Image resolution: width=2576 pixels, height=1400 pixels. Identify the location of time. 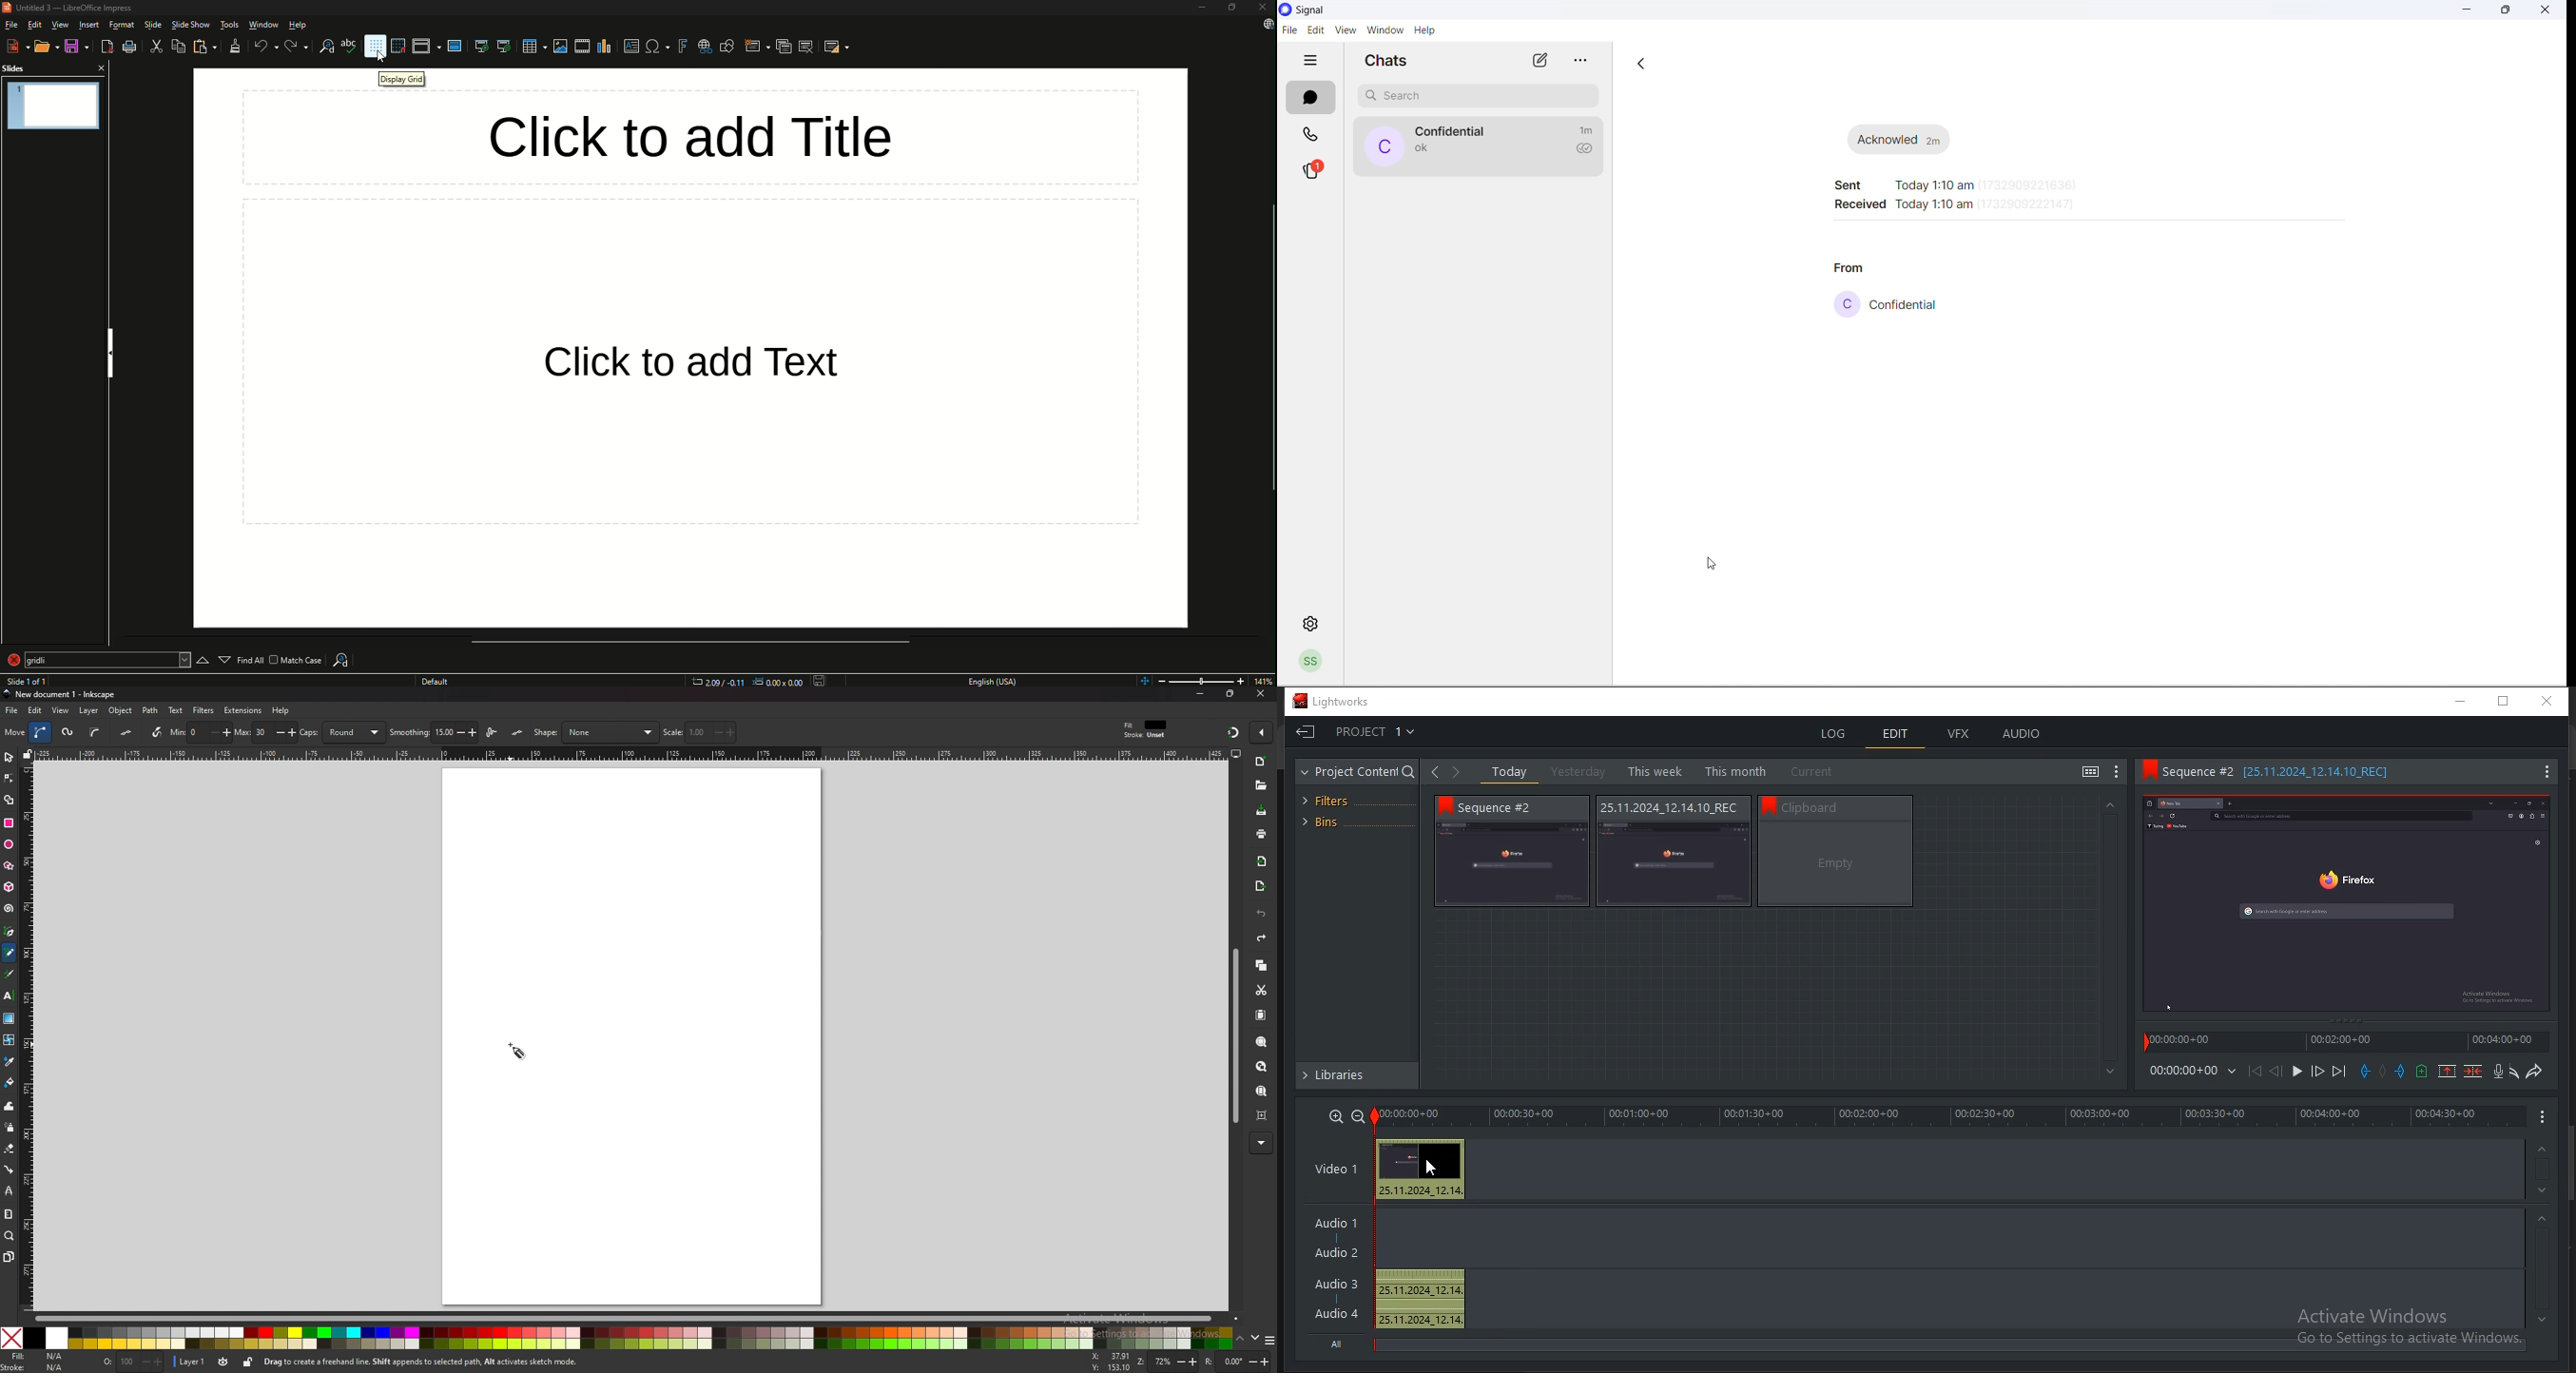
(2182, 1071).